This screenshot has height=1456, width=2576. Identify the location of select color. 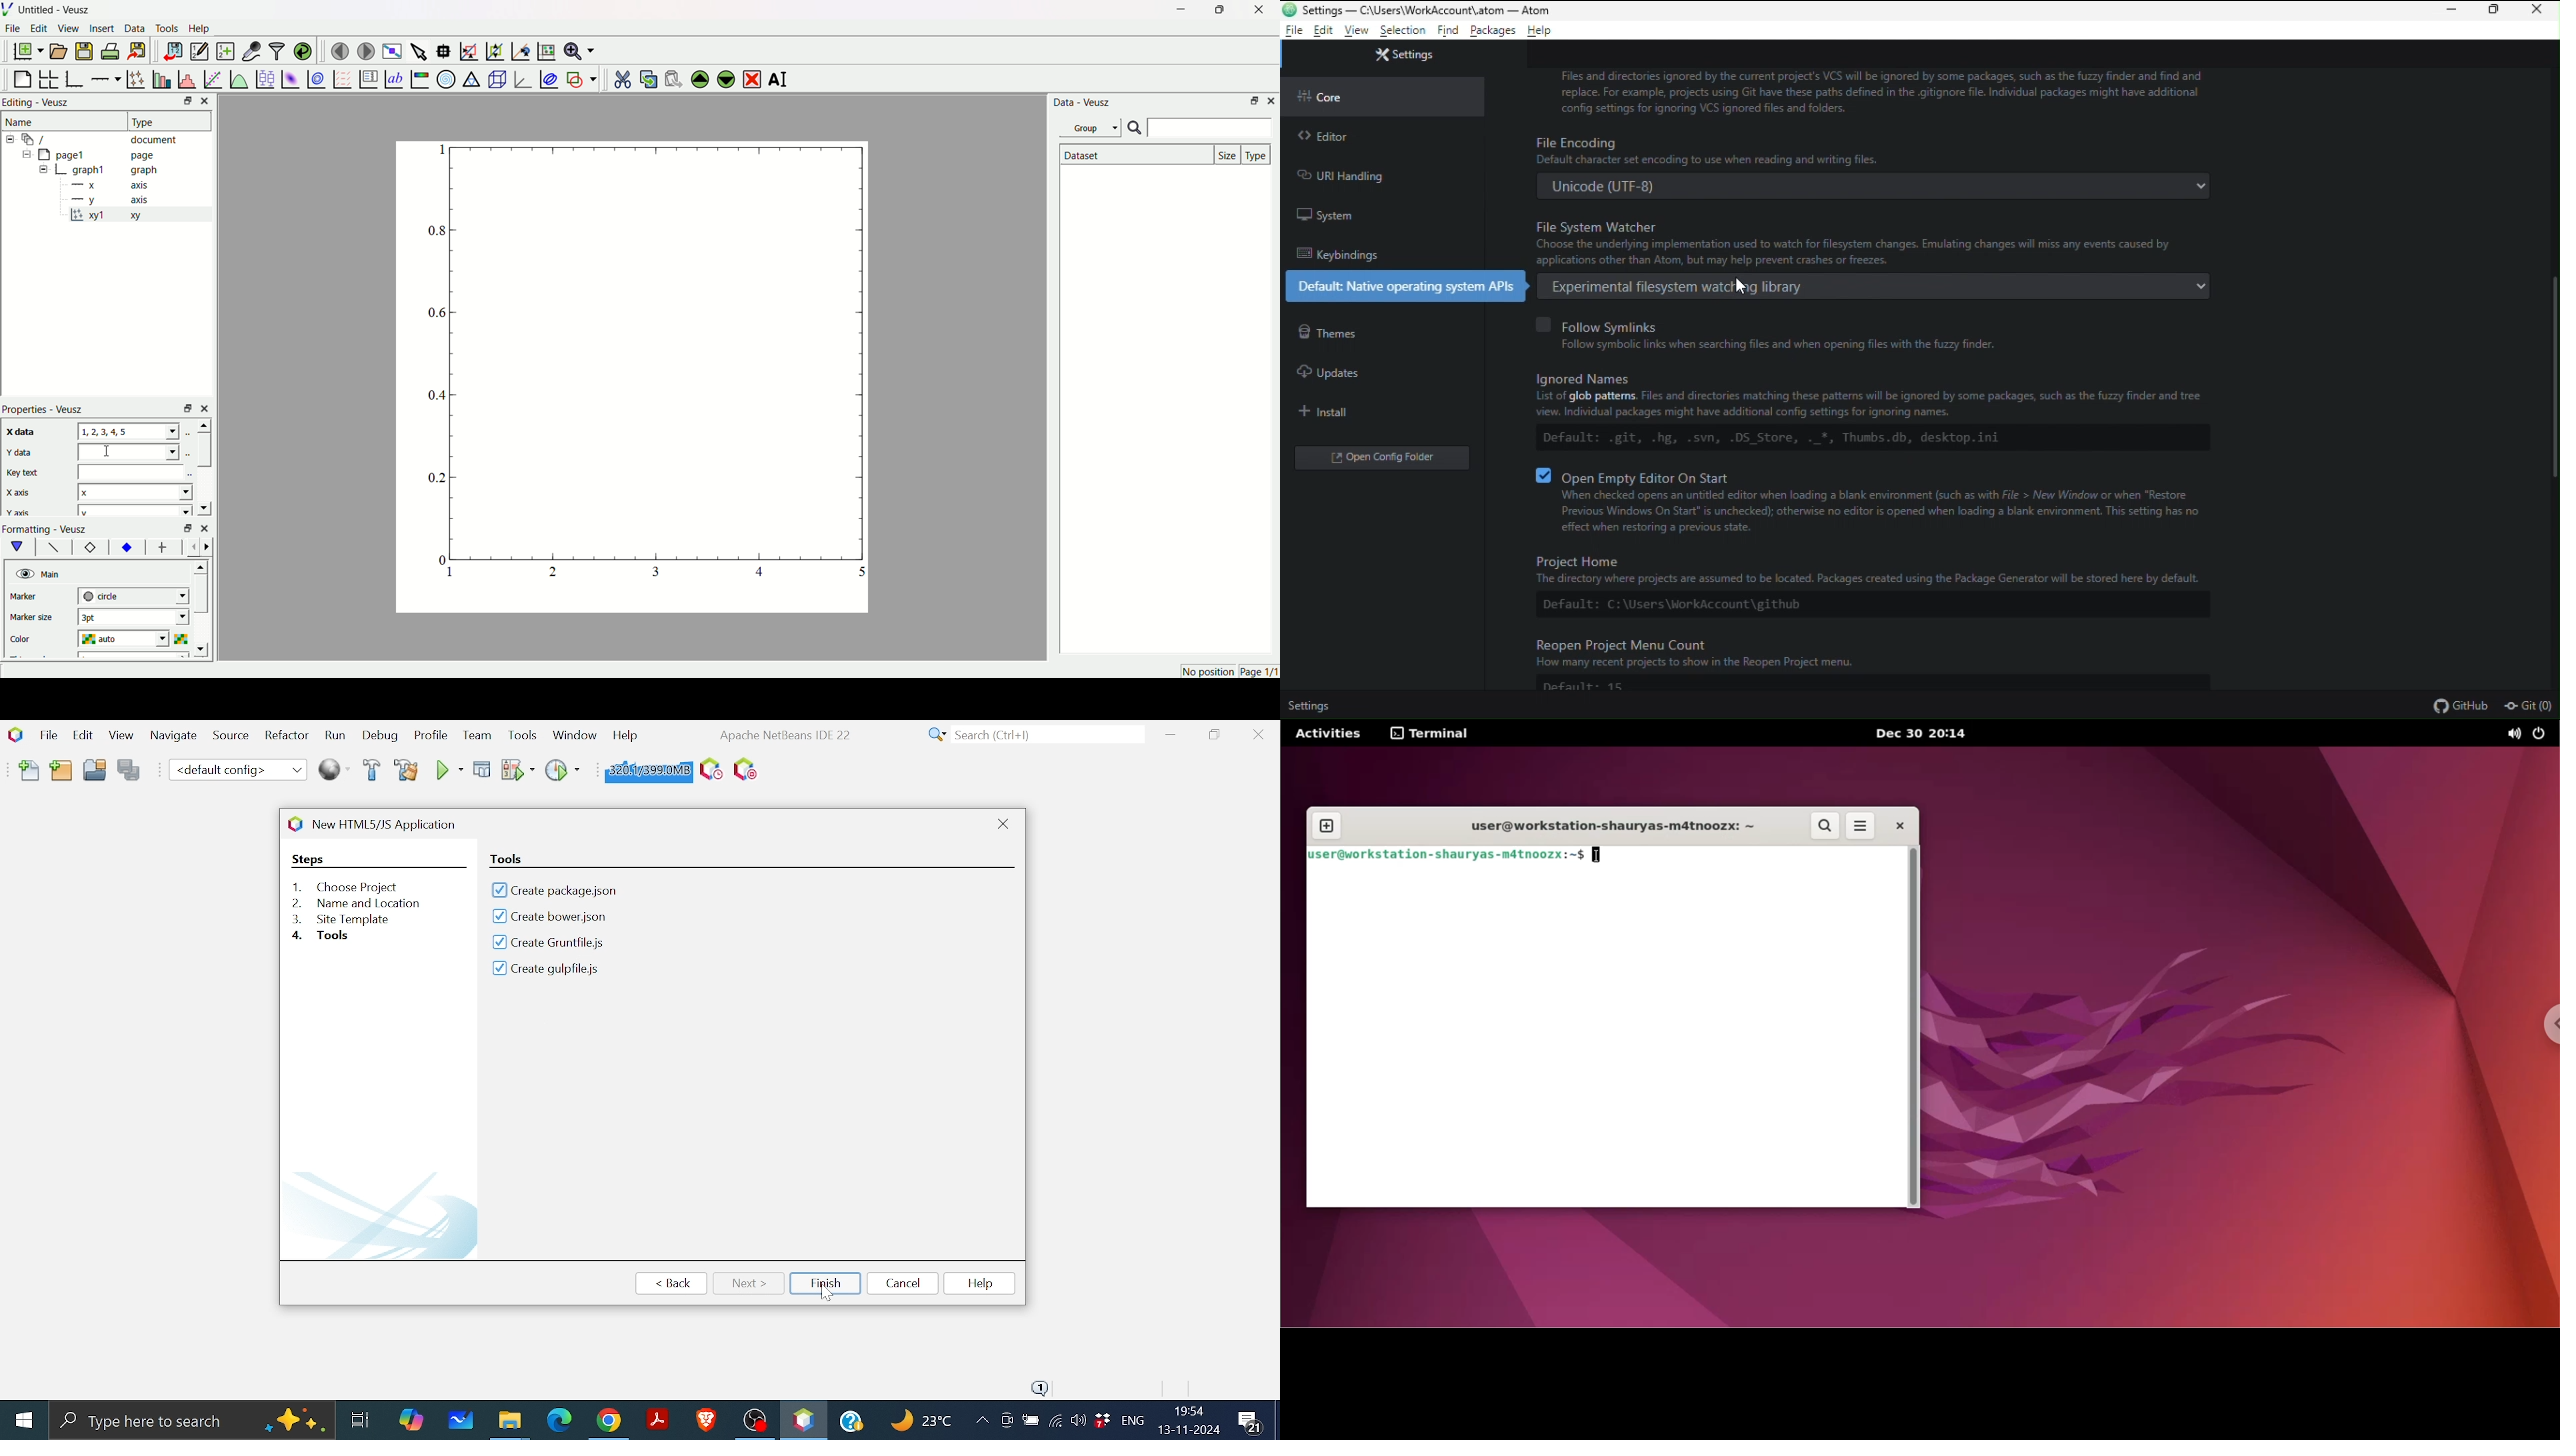
(183, 638).